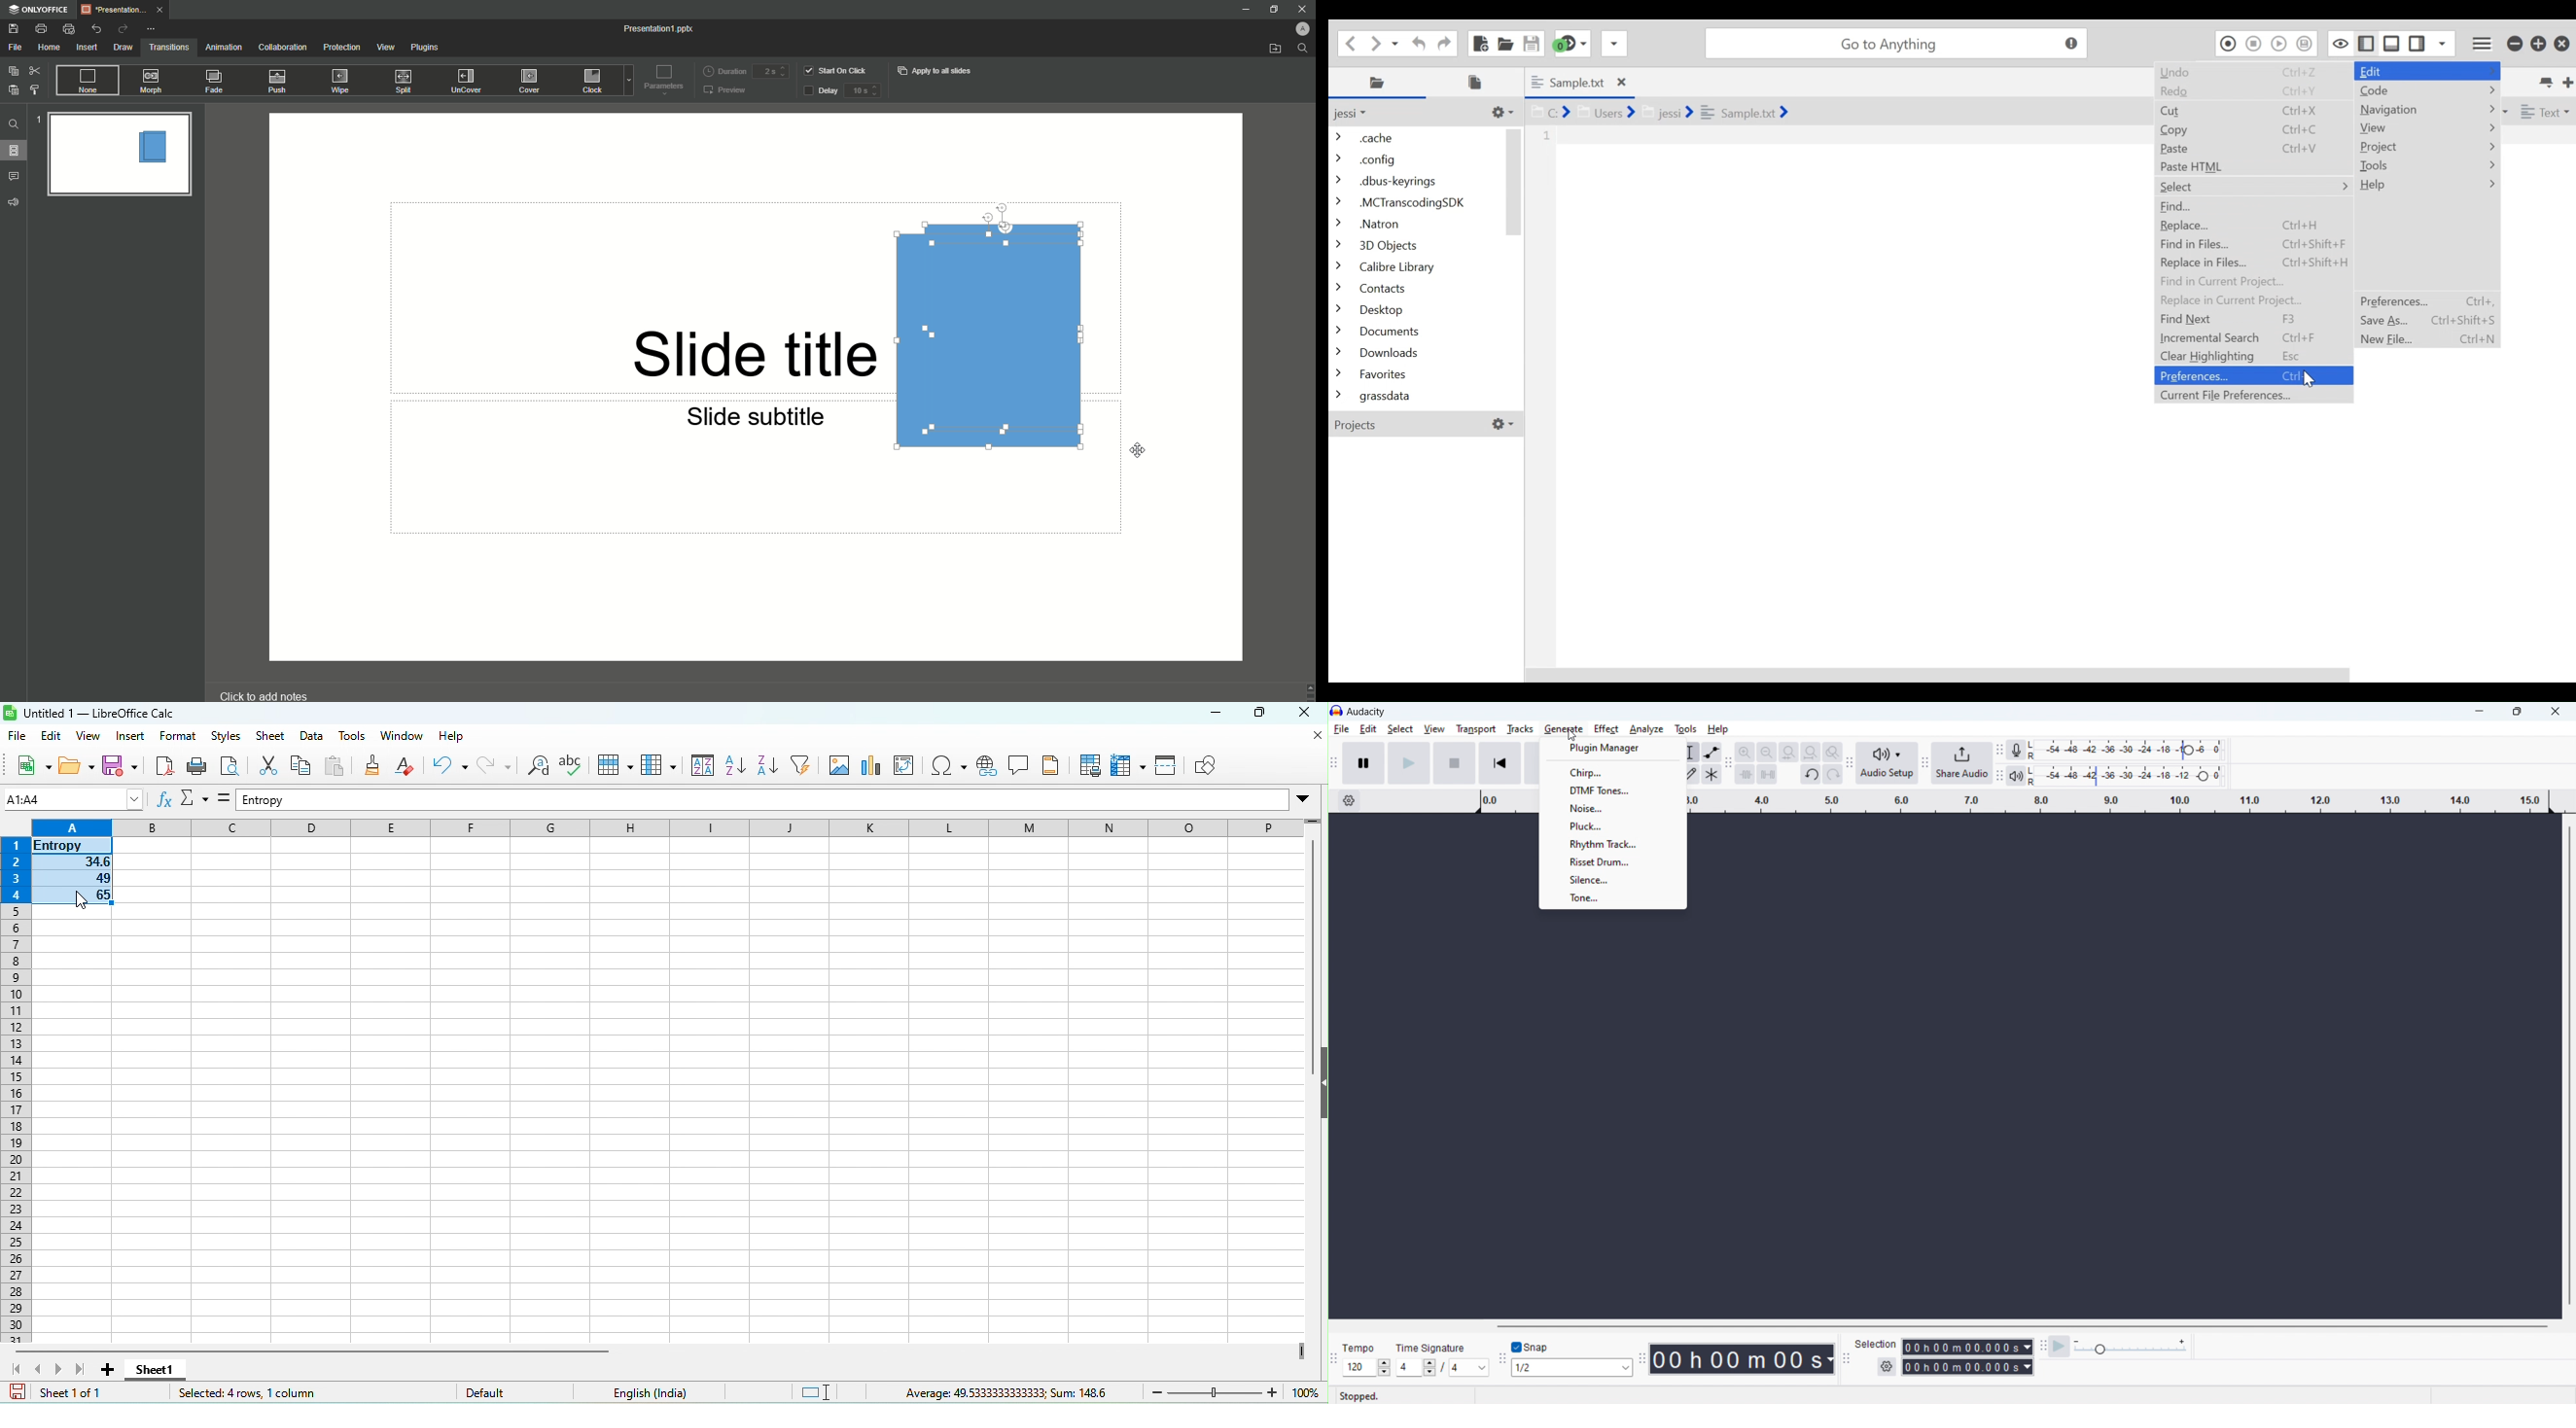  I want to click on function wizard, so click(163, 800).